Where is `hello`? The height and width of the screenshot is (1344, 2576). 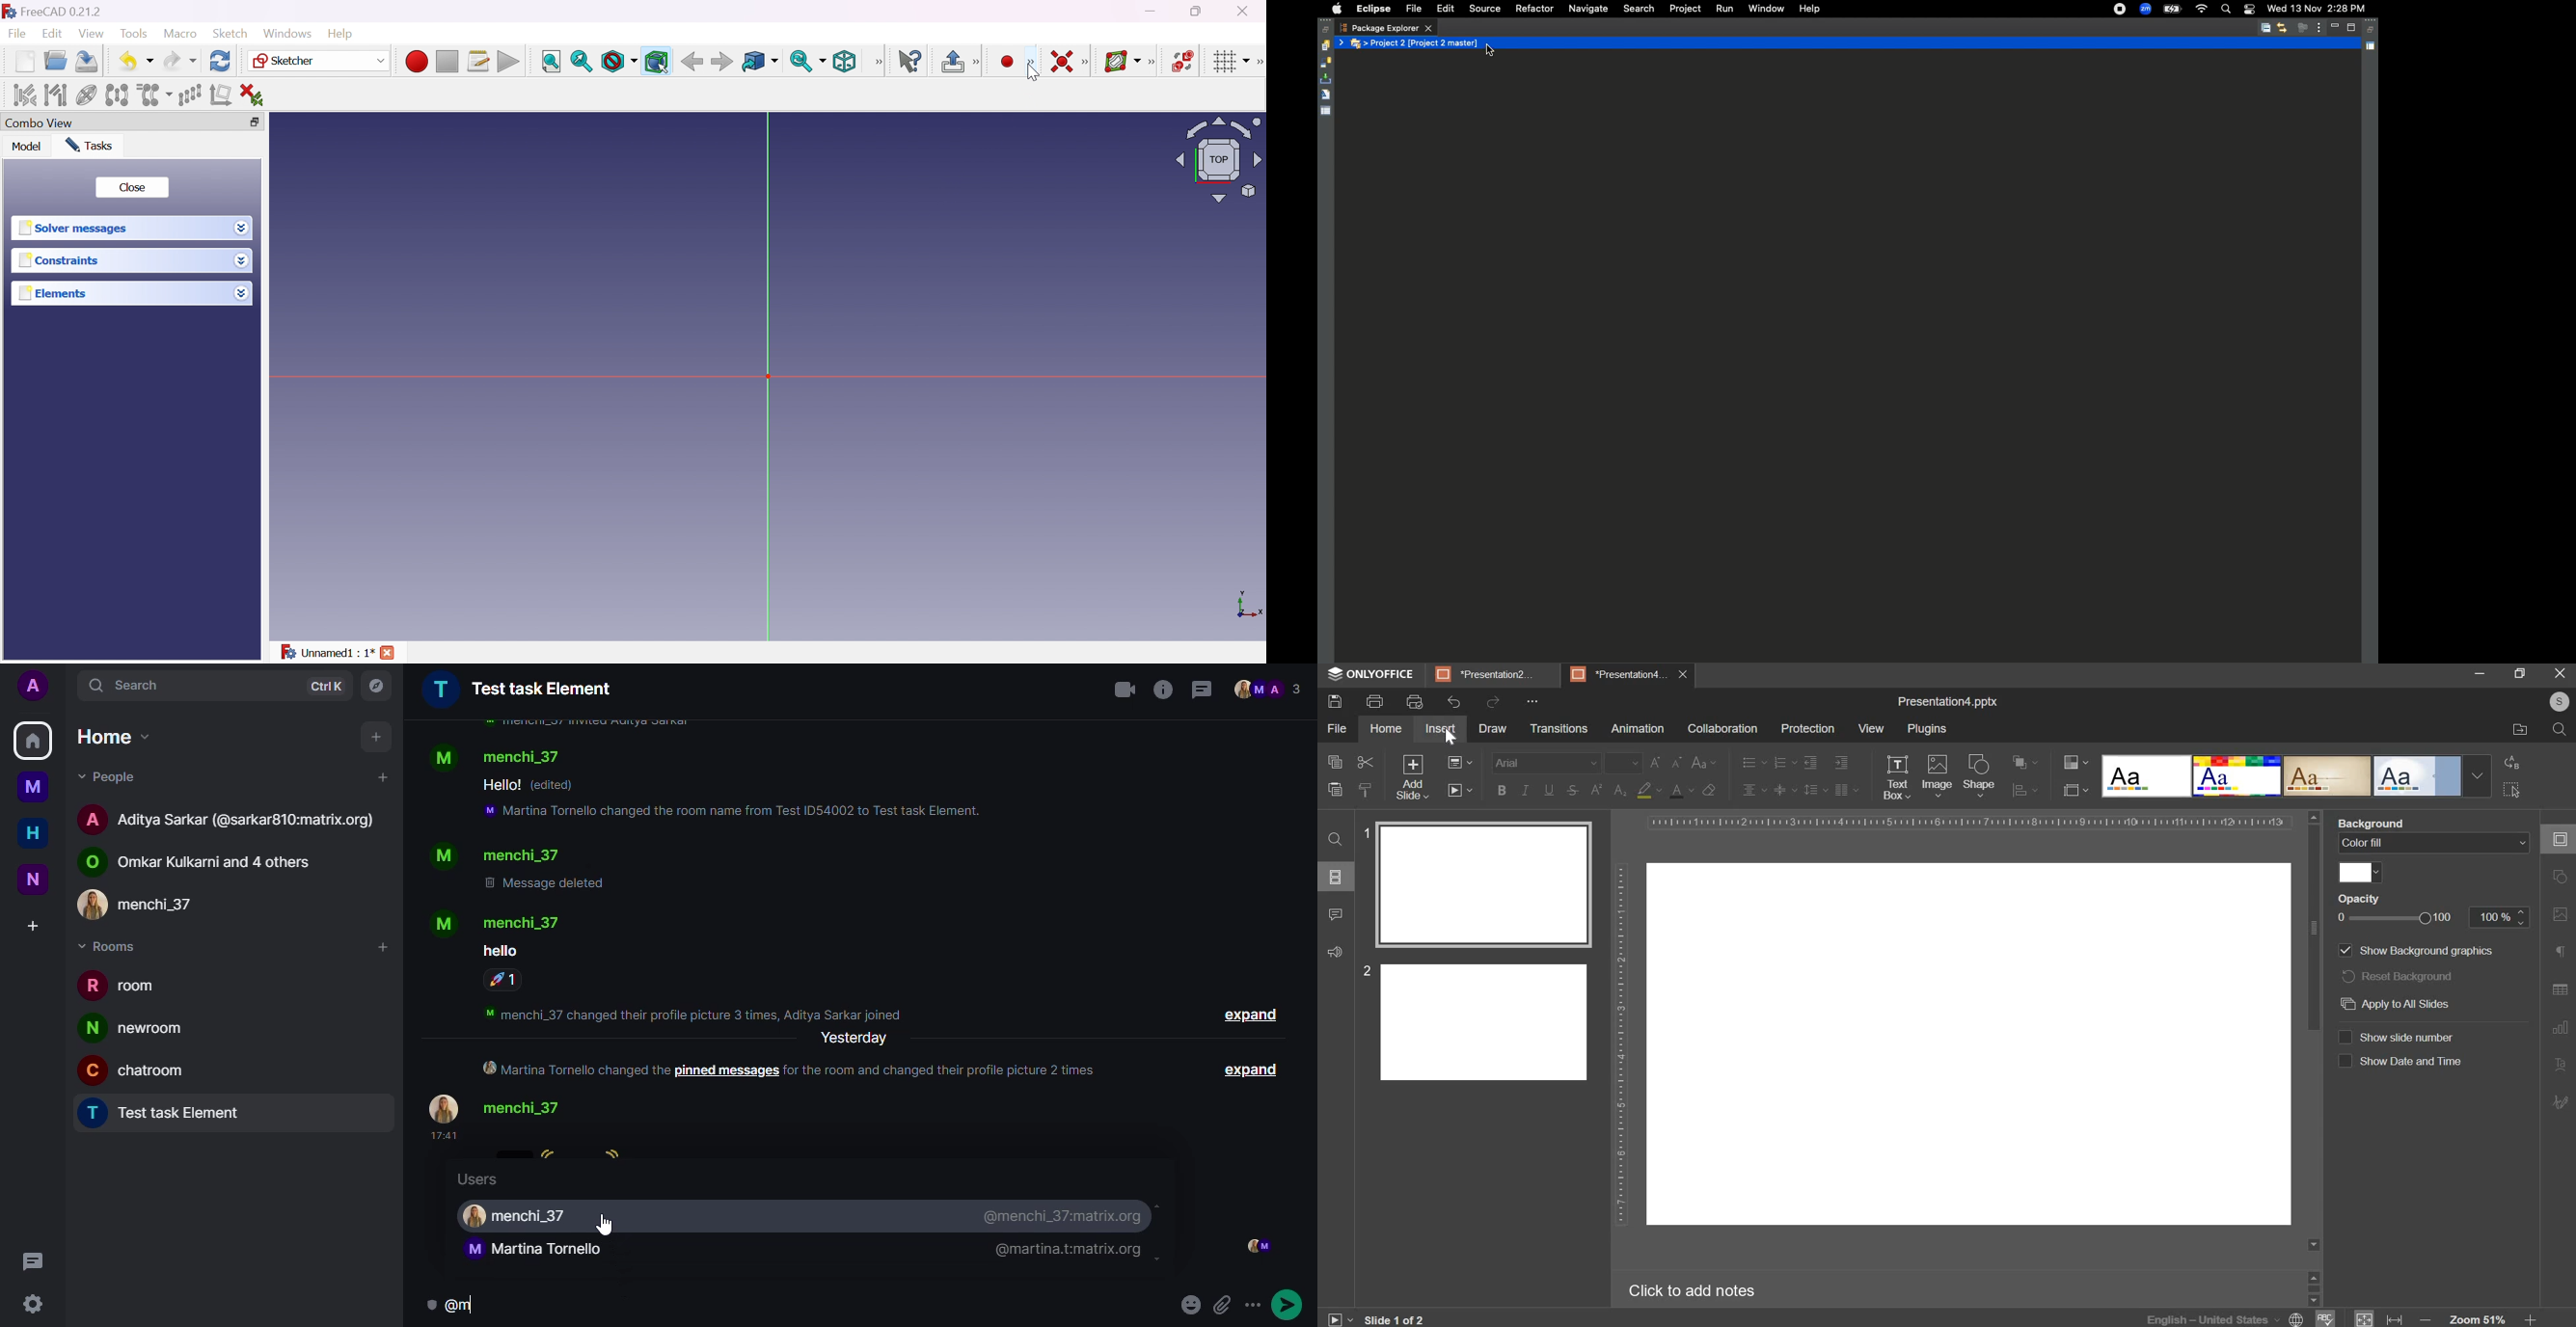
hello is located at coordinates (501, 785).